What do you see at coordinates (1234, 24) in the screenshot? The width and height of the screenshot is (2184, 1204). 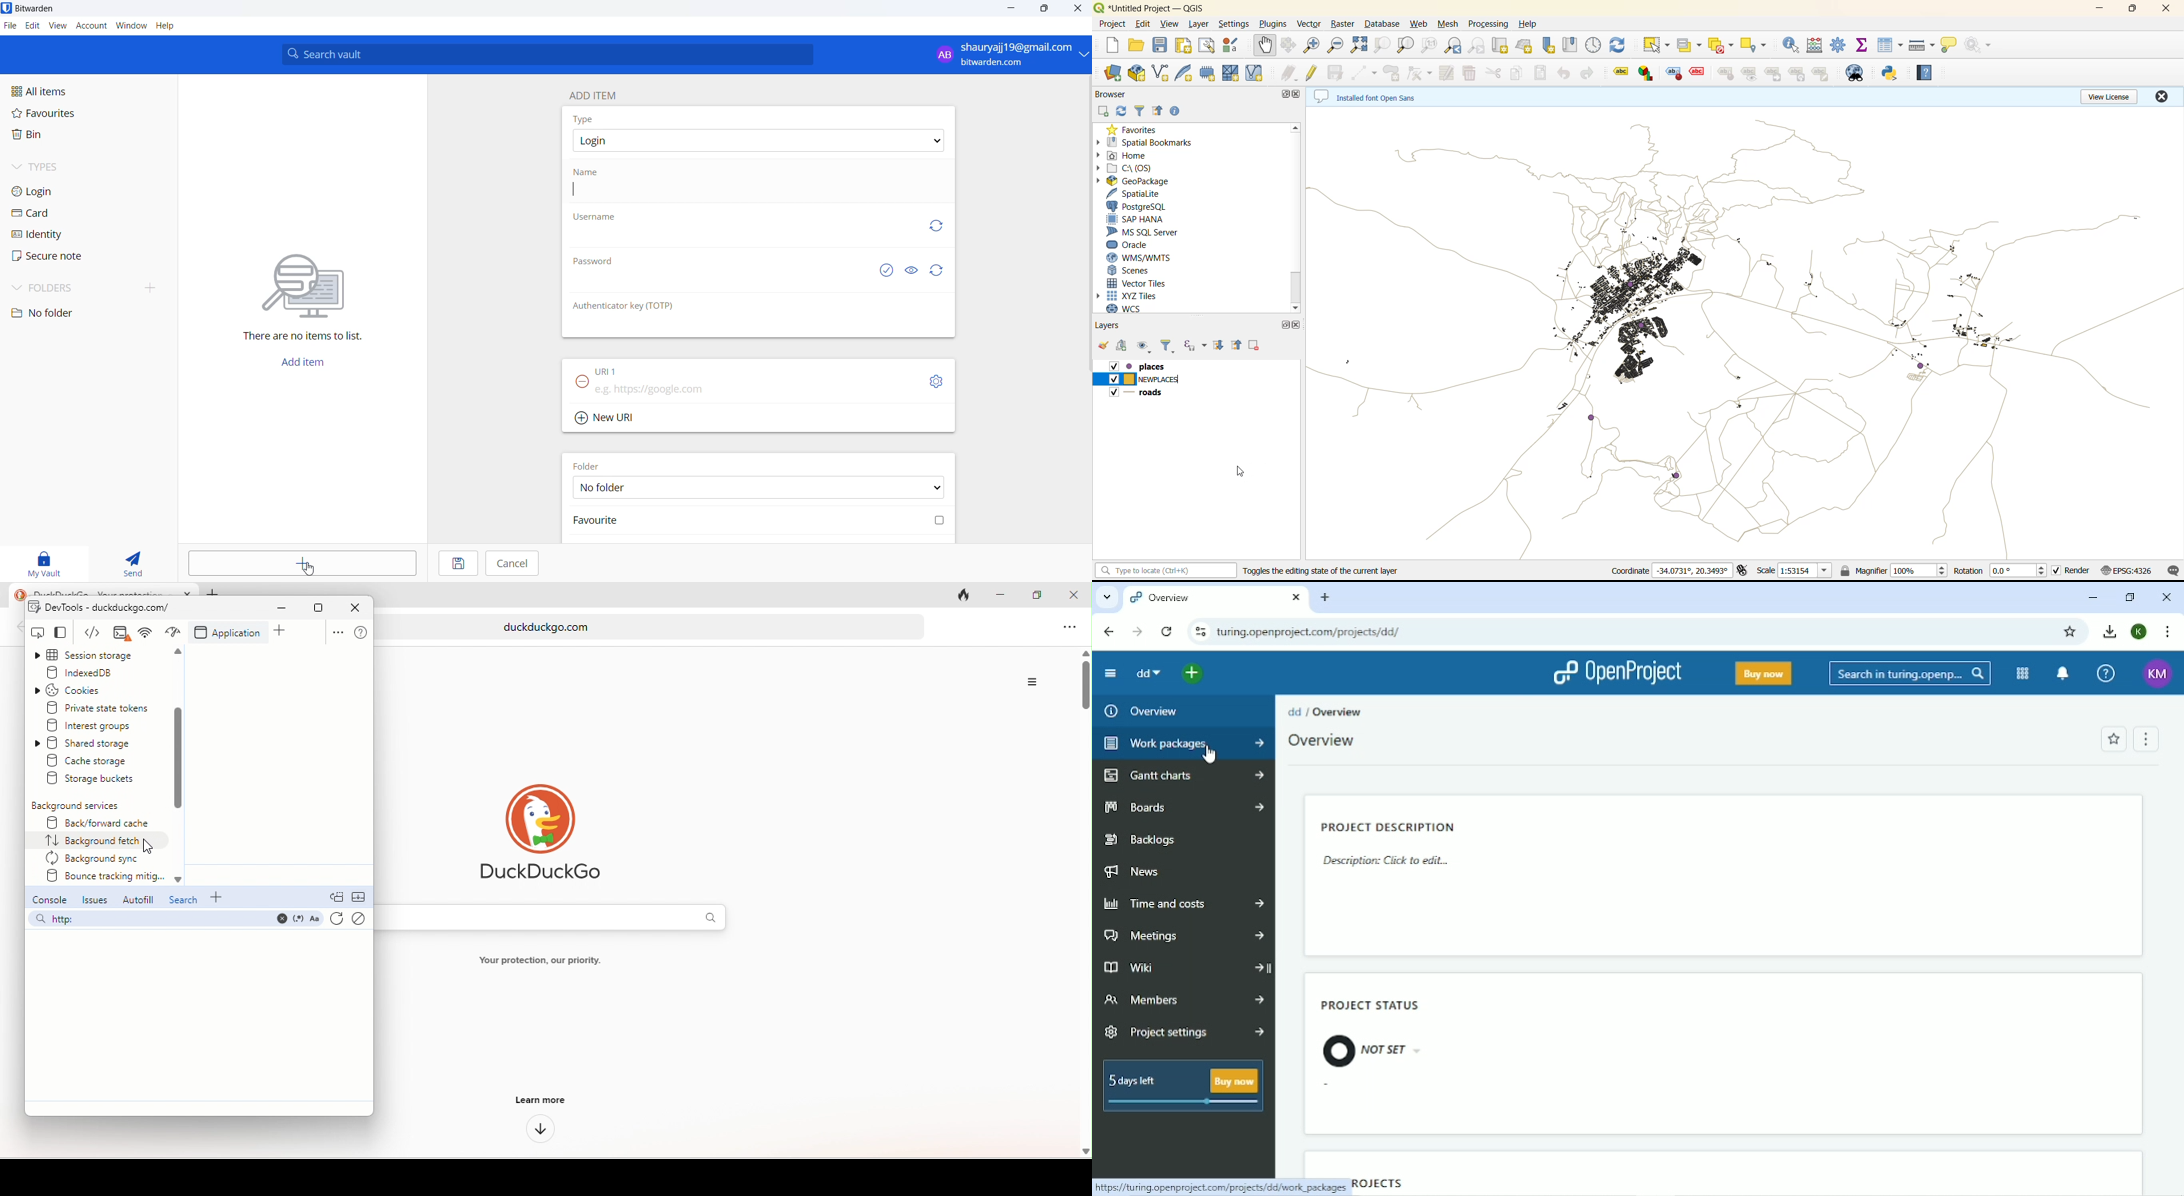 I see `settings` at bounding box center [1234, 24].